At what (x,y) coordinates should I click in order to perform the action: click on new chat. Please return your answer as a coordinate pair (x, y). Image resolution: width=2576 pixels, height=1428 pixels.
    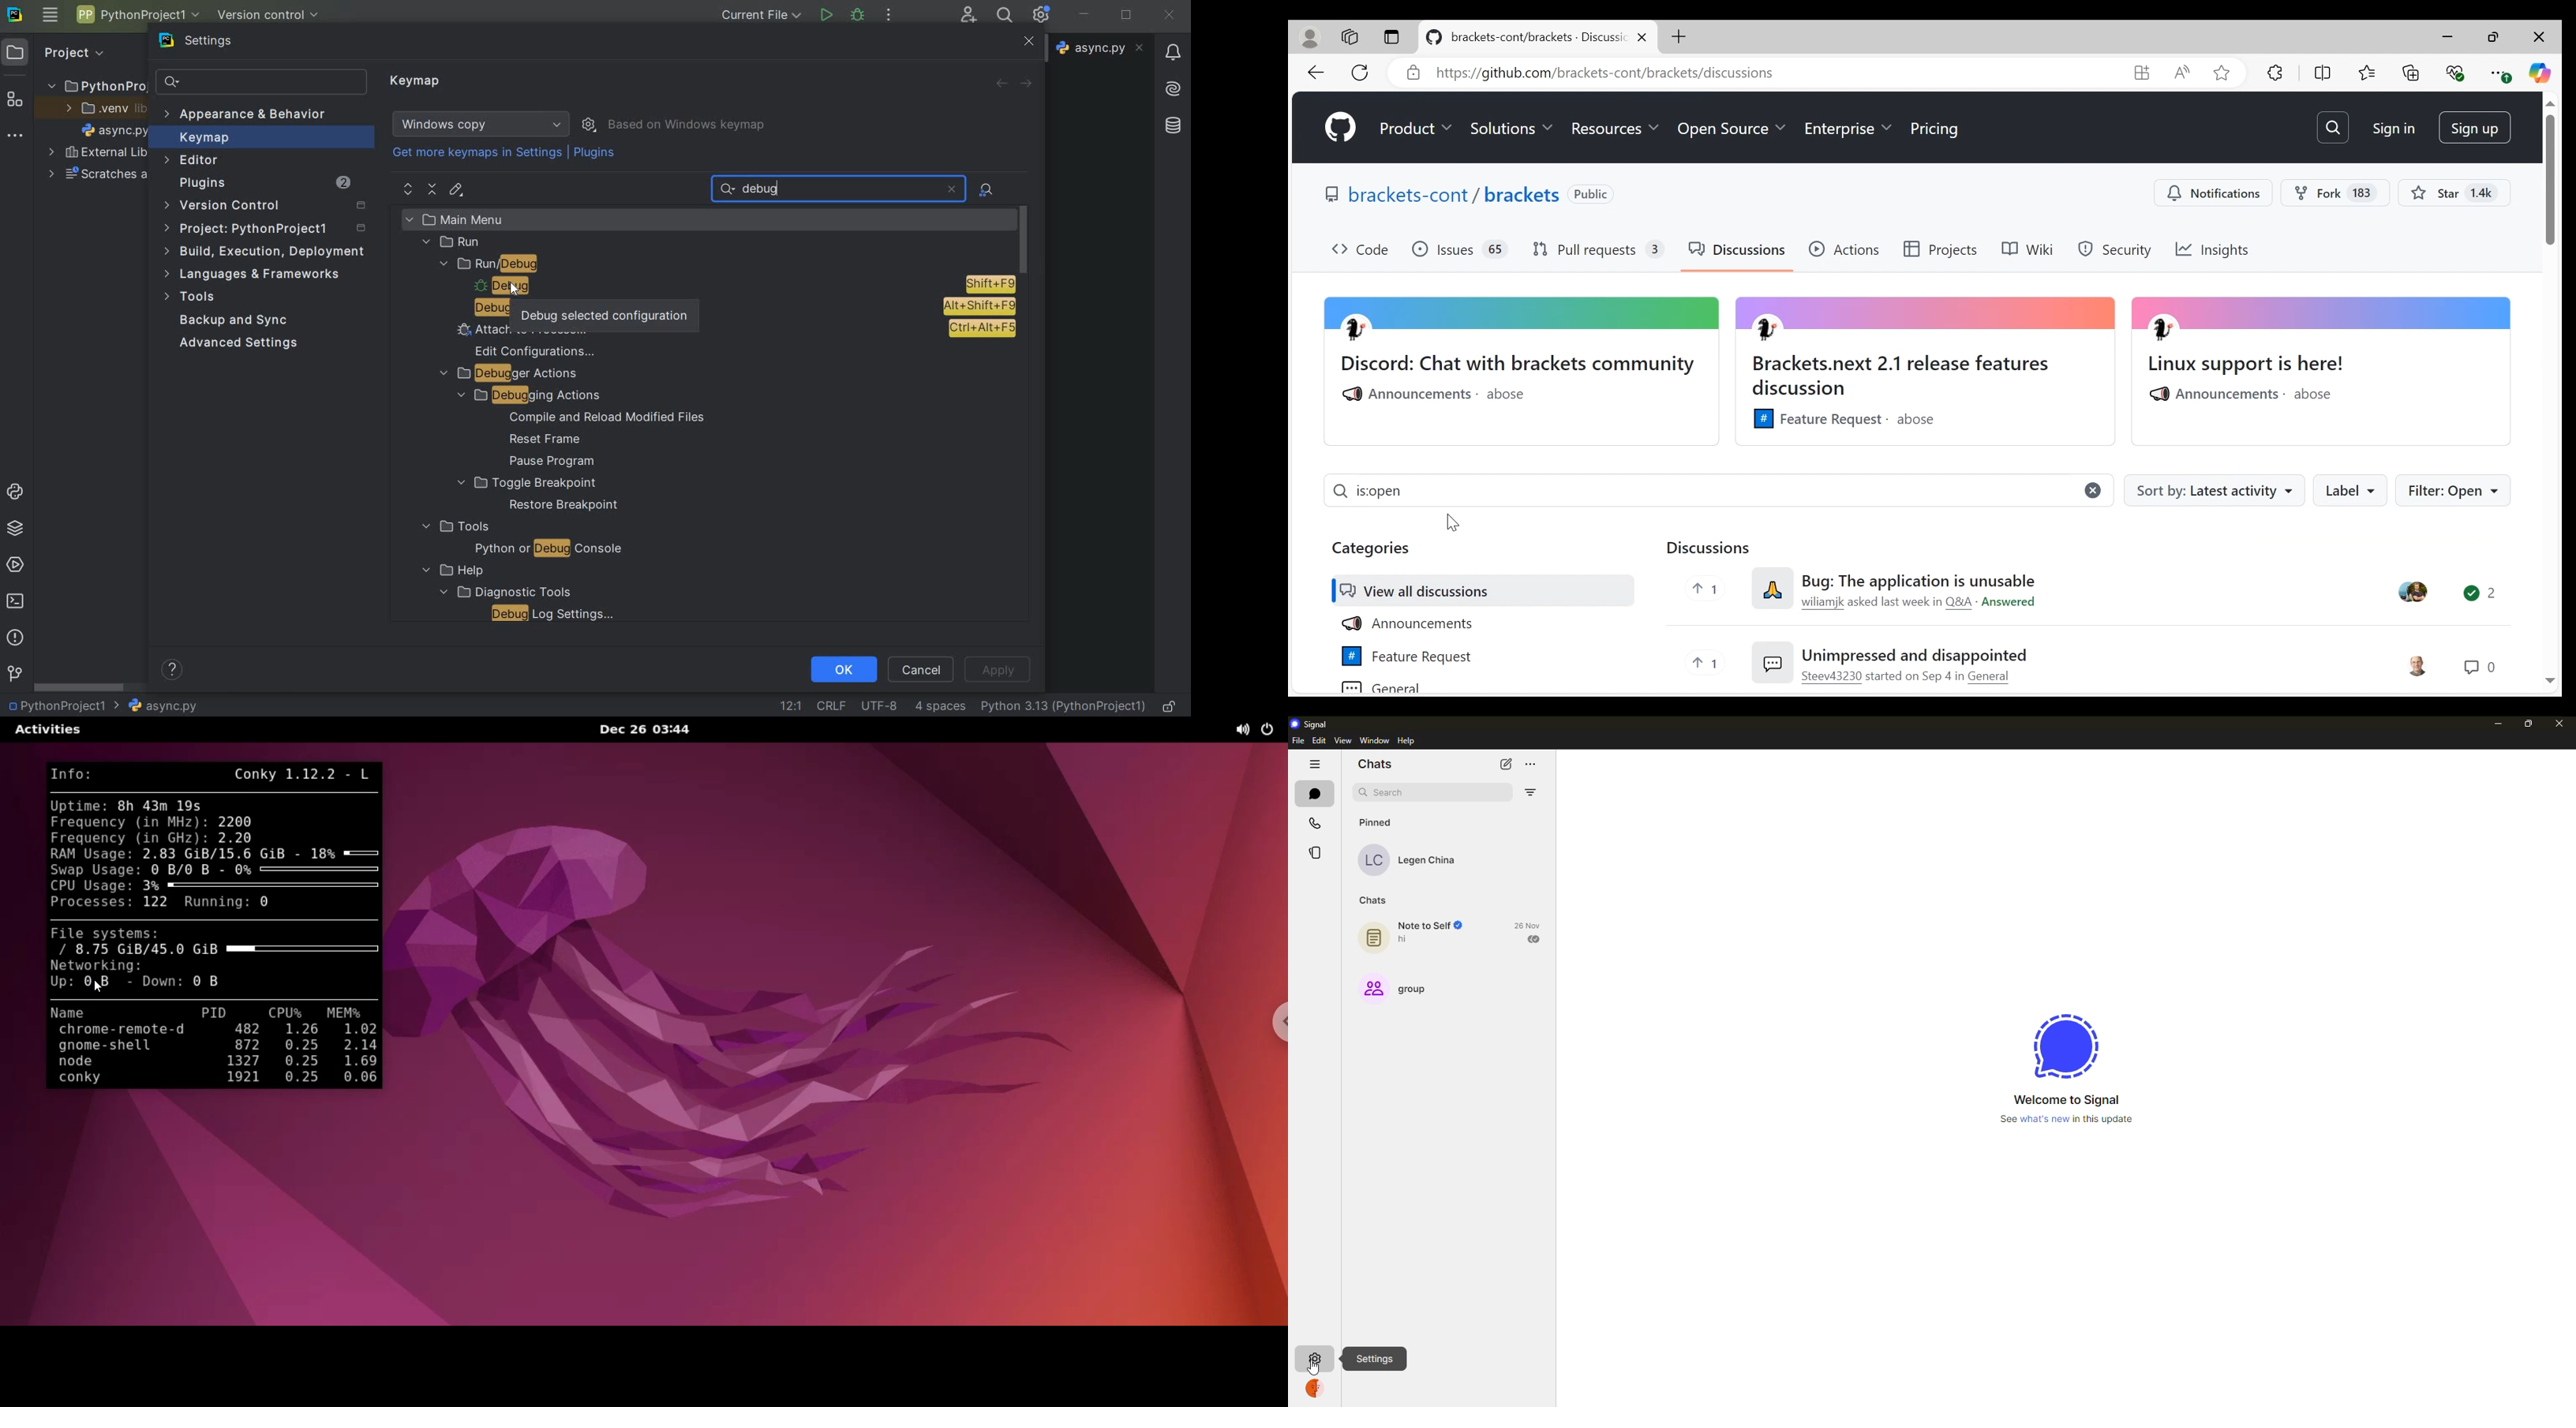
    Looking at the image, I should click on (1507, 763).